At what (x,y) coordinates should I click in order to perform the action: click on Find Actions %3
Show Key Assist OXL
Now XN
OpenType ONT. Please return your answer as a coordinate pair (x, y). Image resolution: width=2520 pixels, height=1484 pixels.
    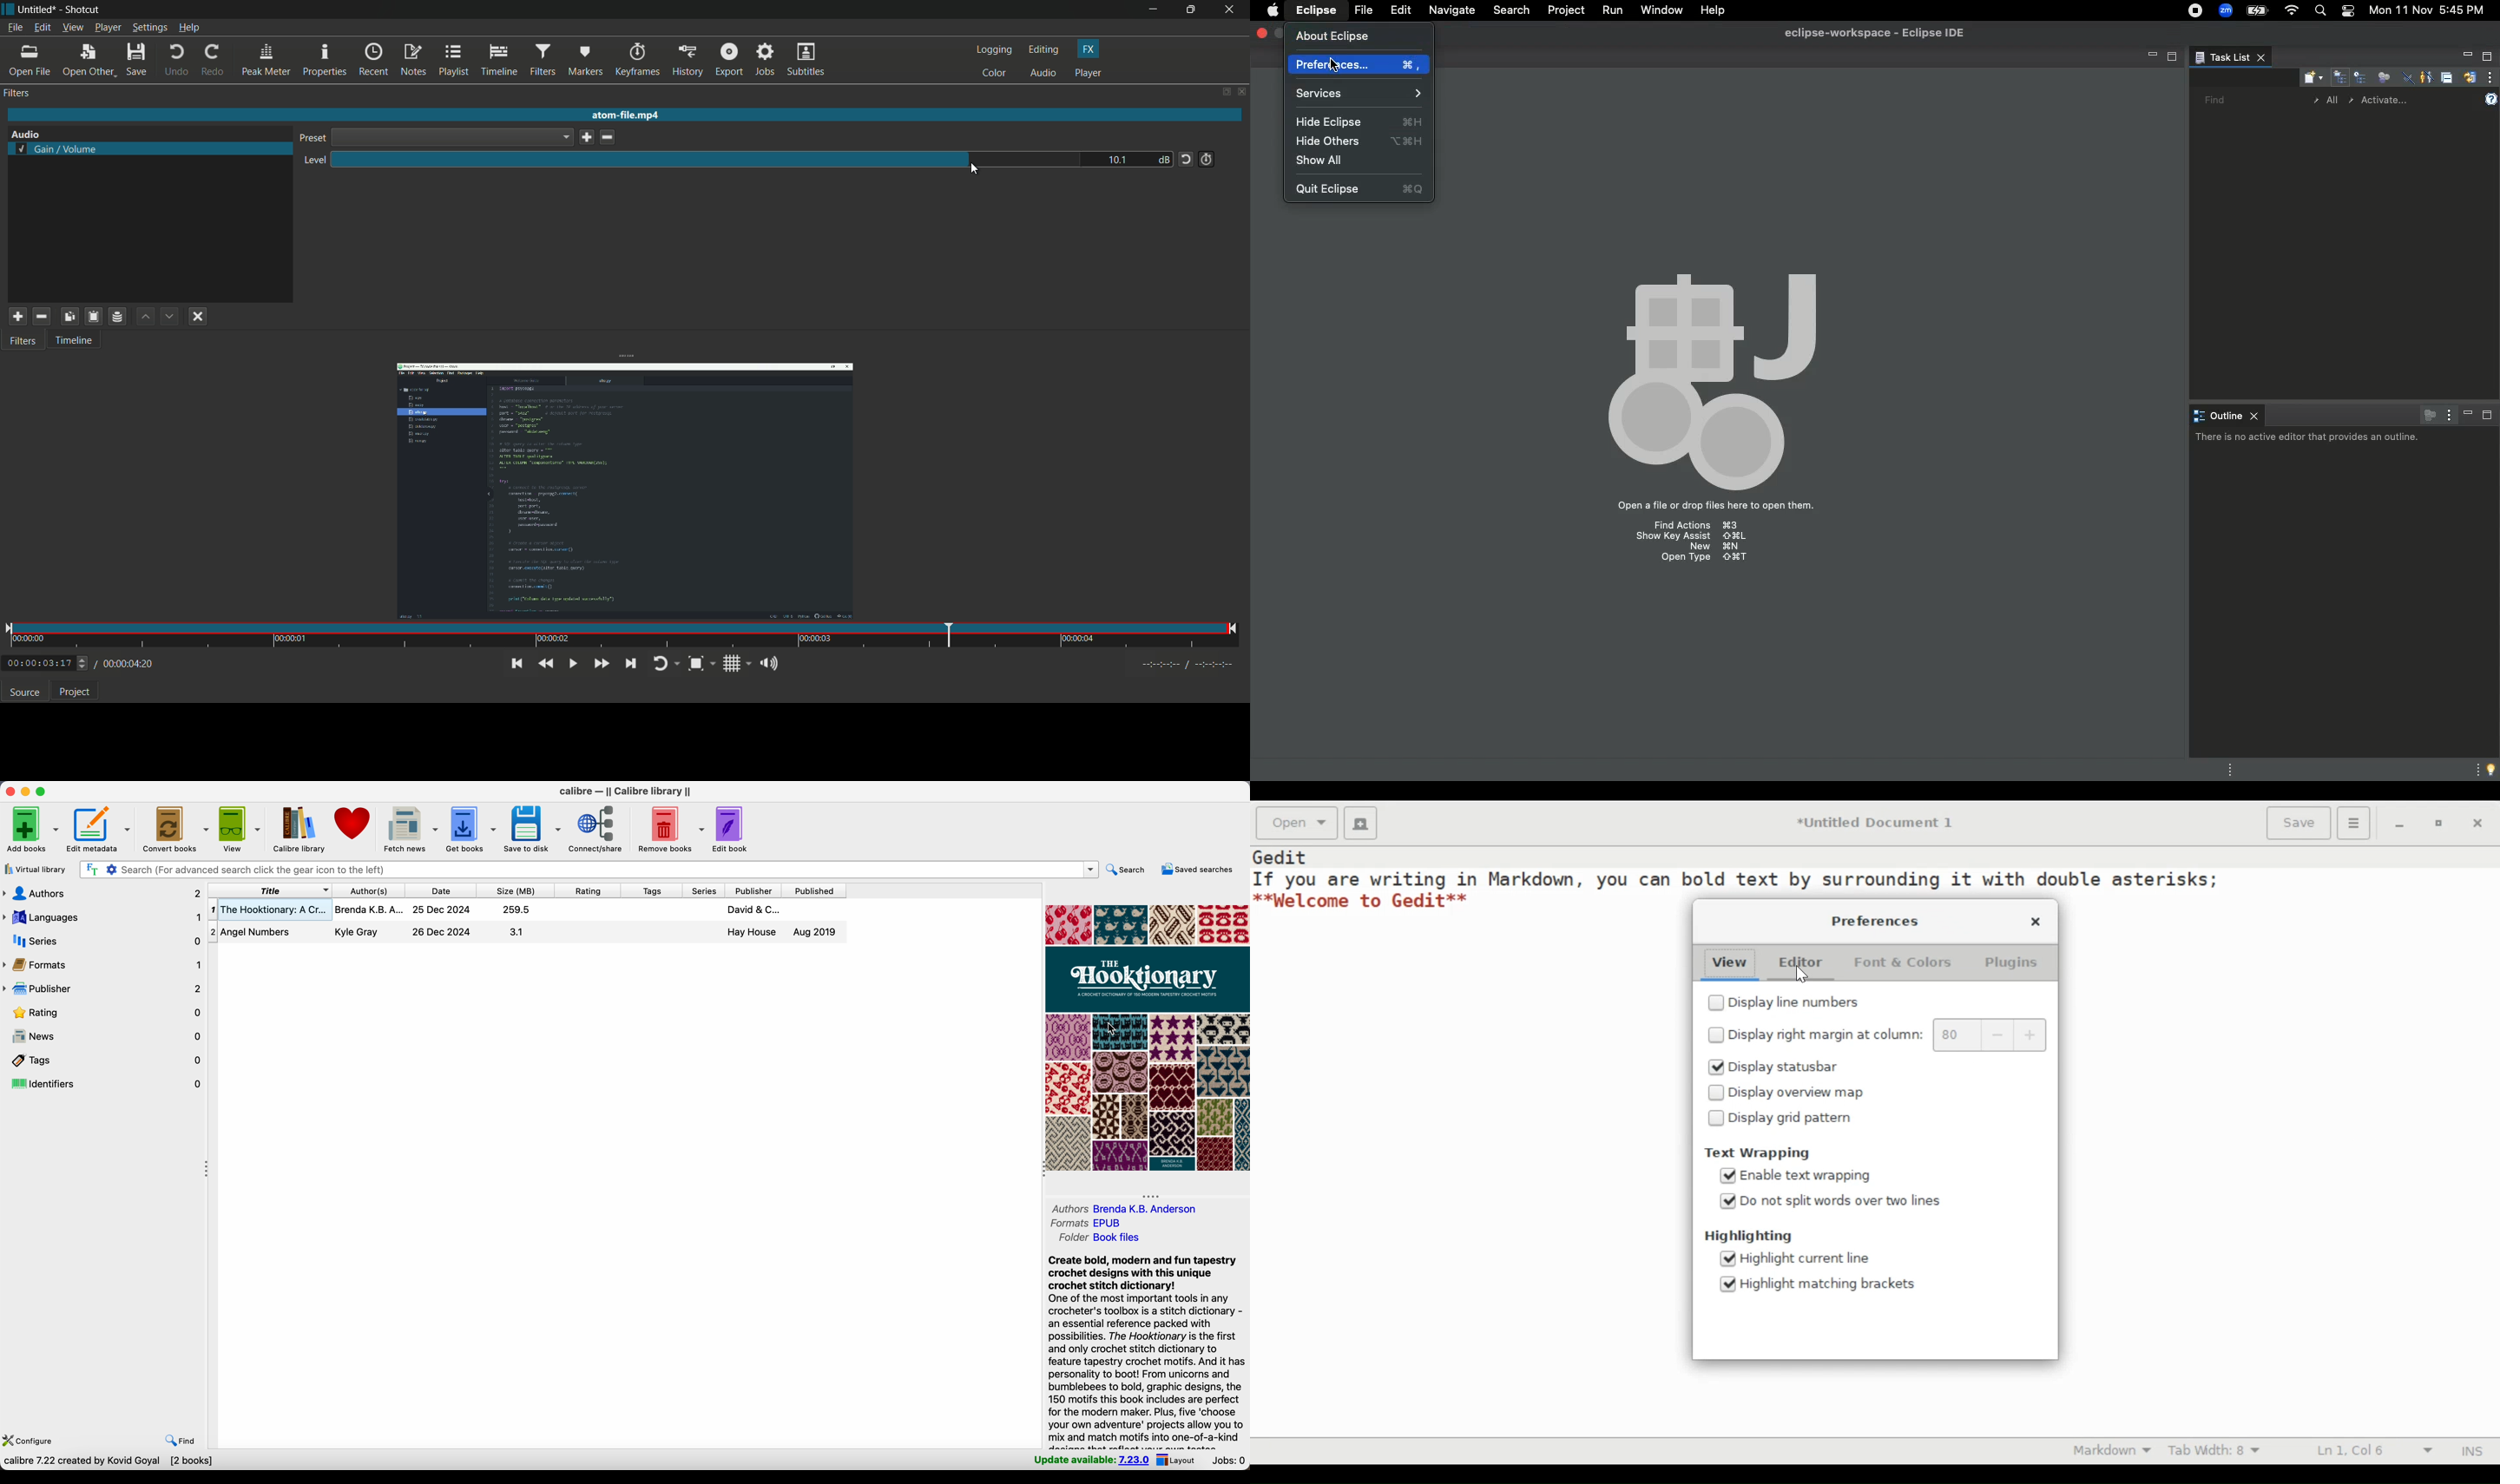
    Looking at the image, I should click on (1690, 543).